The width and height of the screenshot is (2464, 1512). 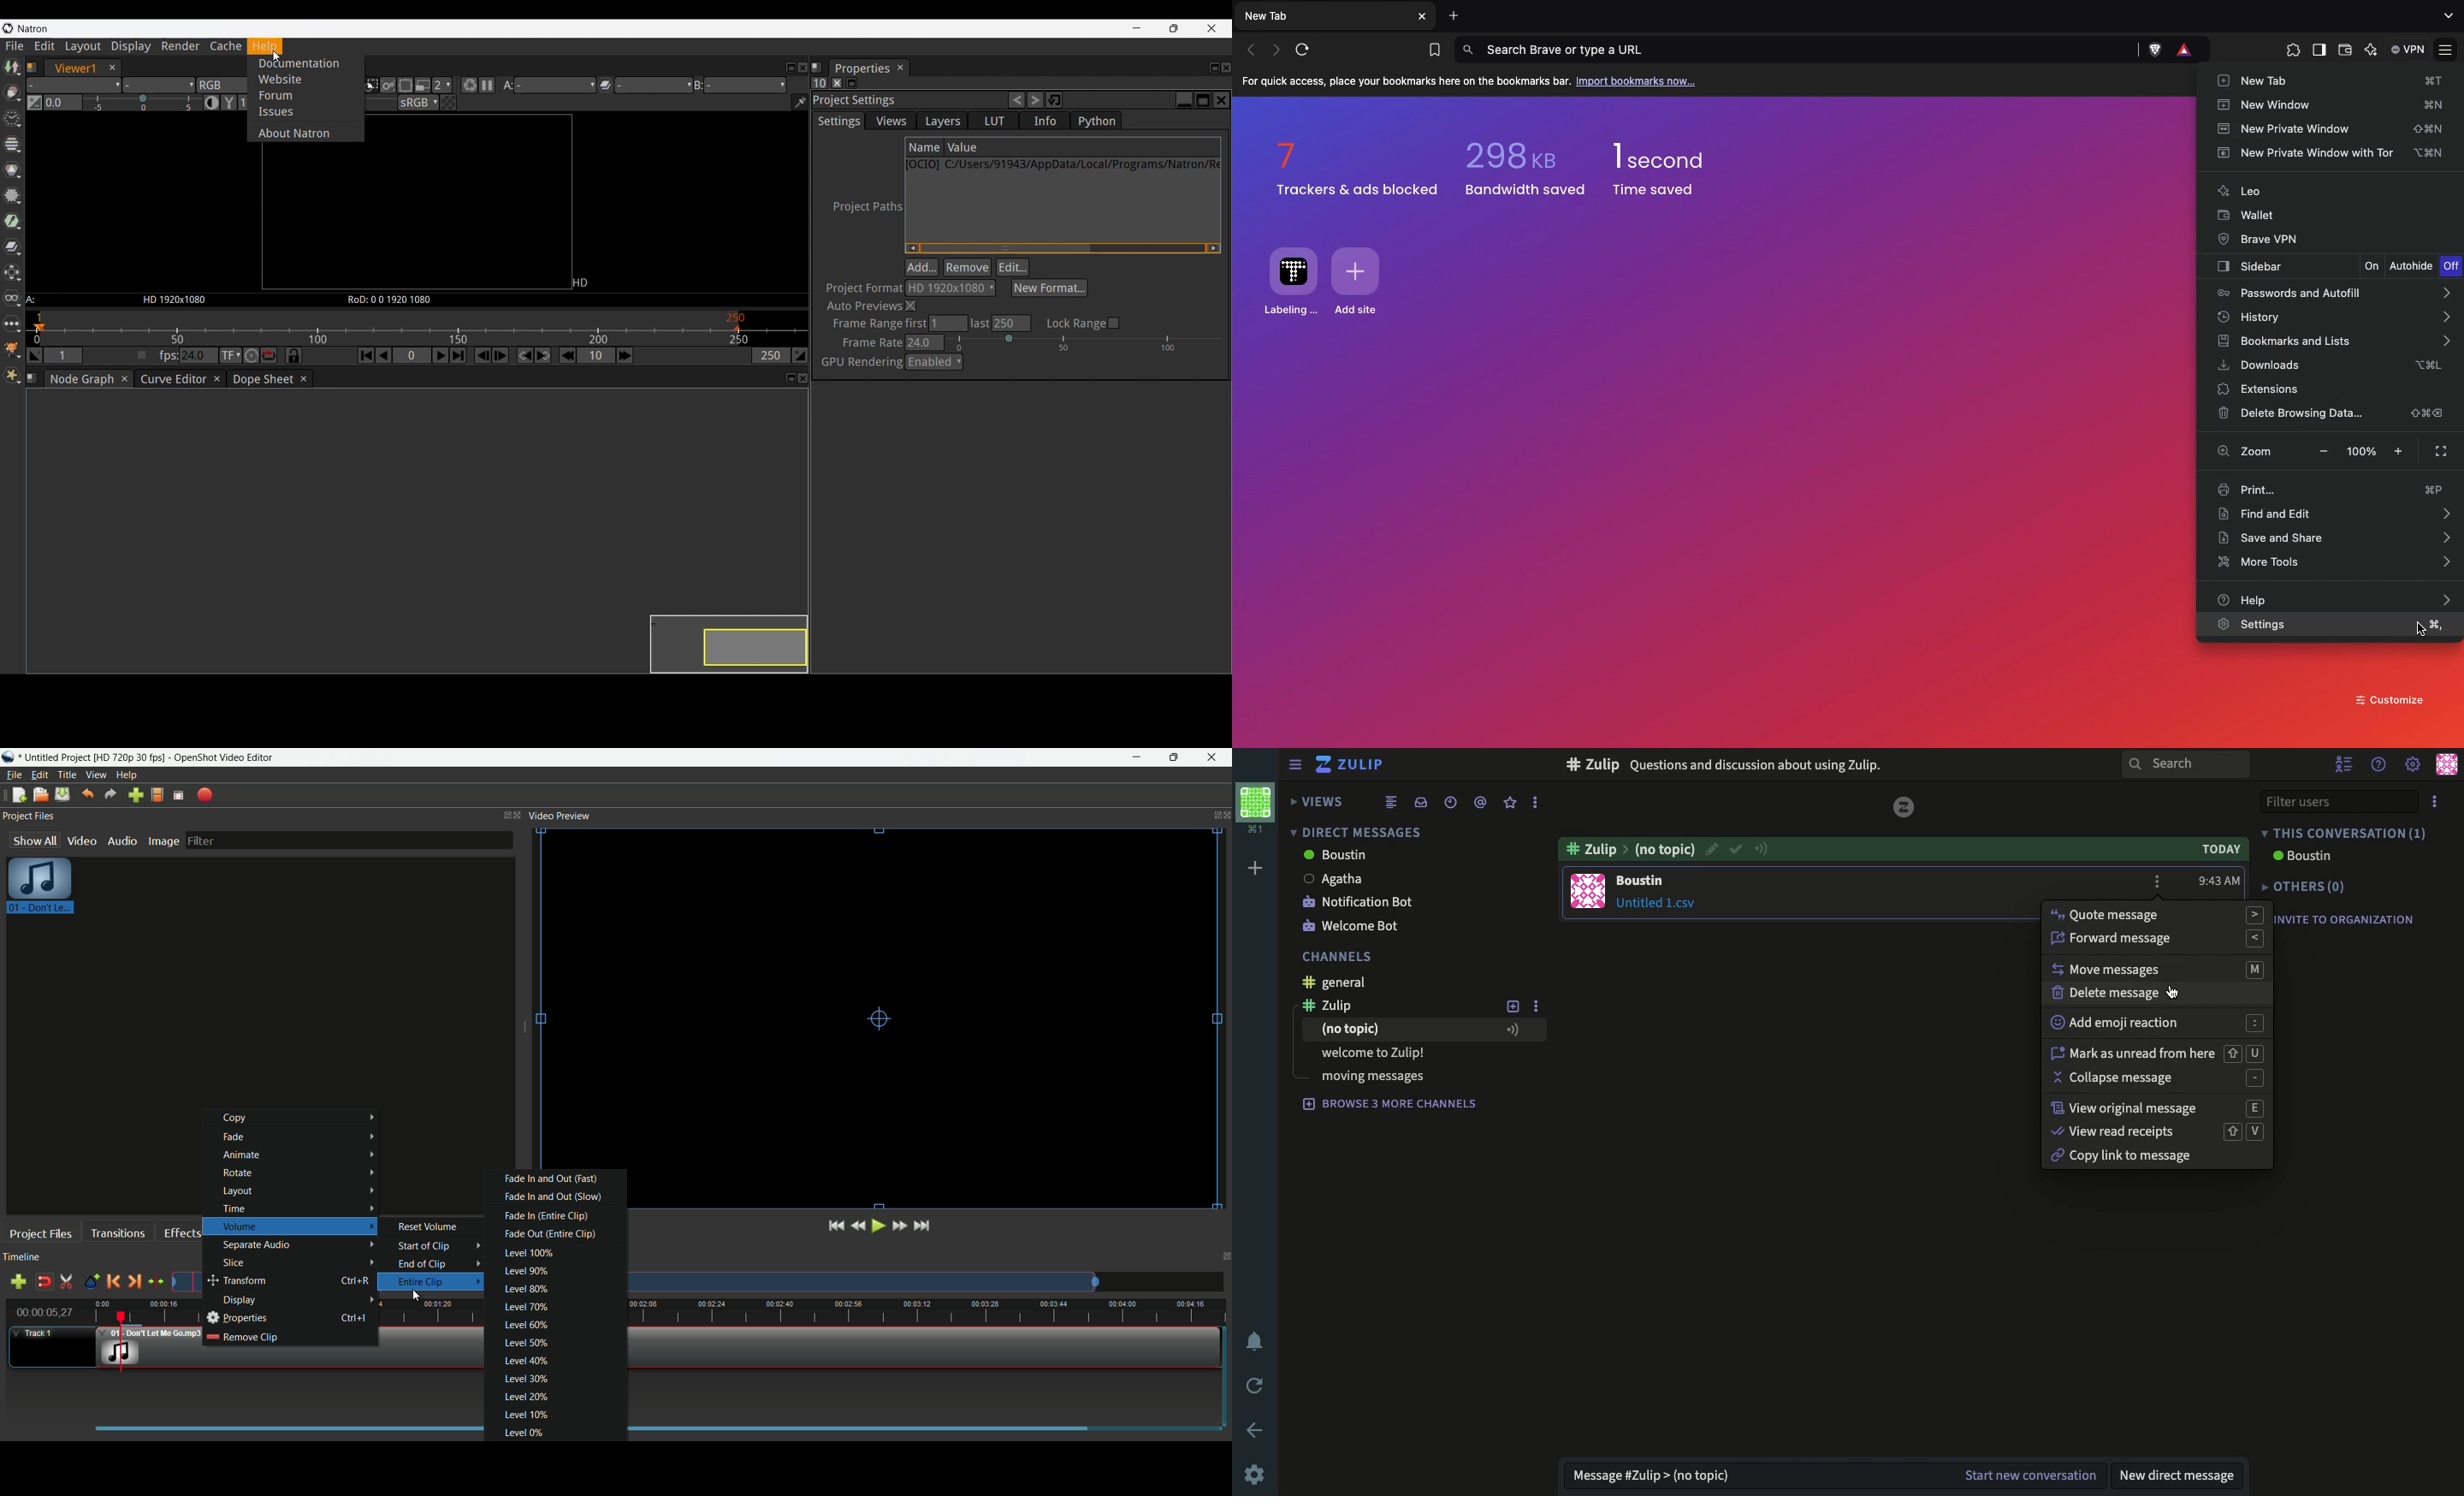 I want to click on Playback in pointer, so click(x=39, y=327).